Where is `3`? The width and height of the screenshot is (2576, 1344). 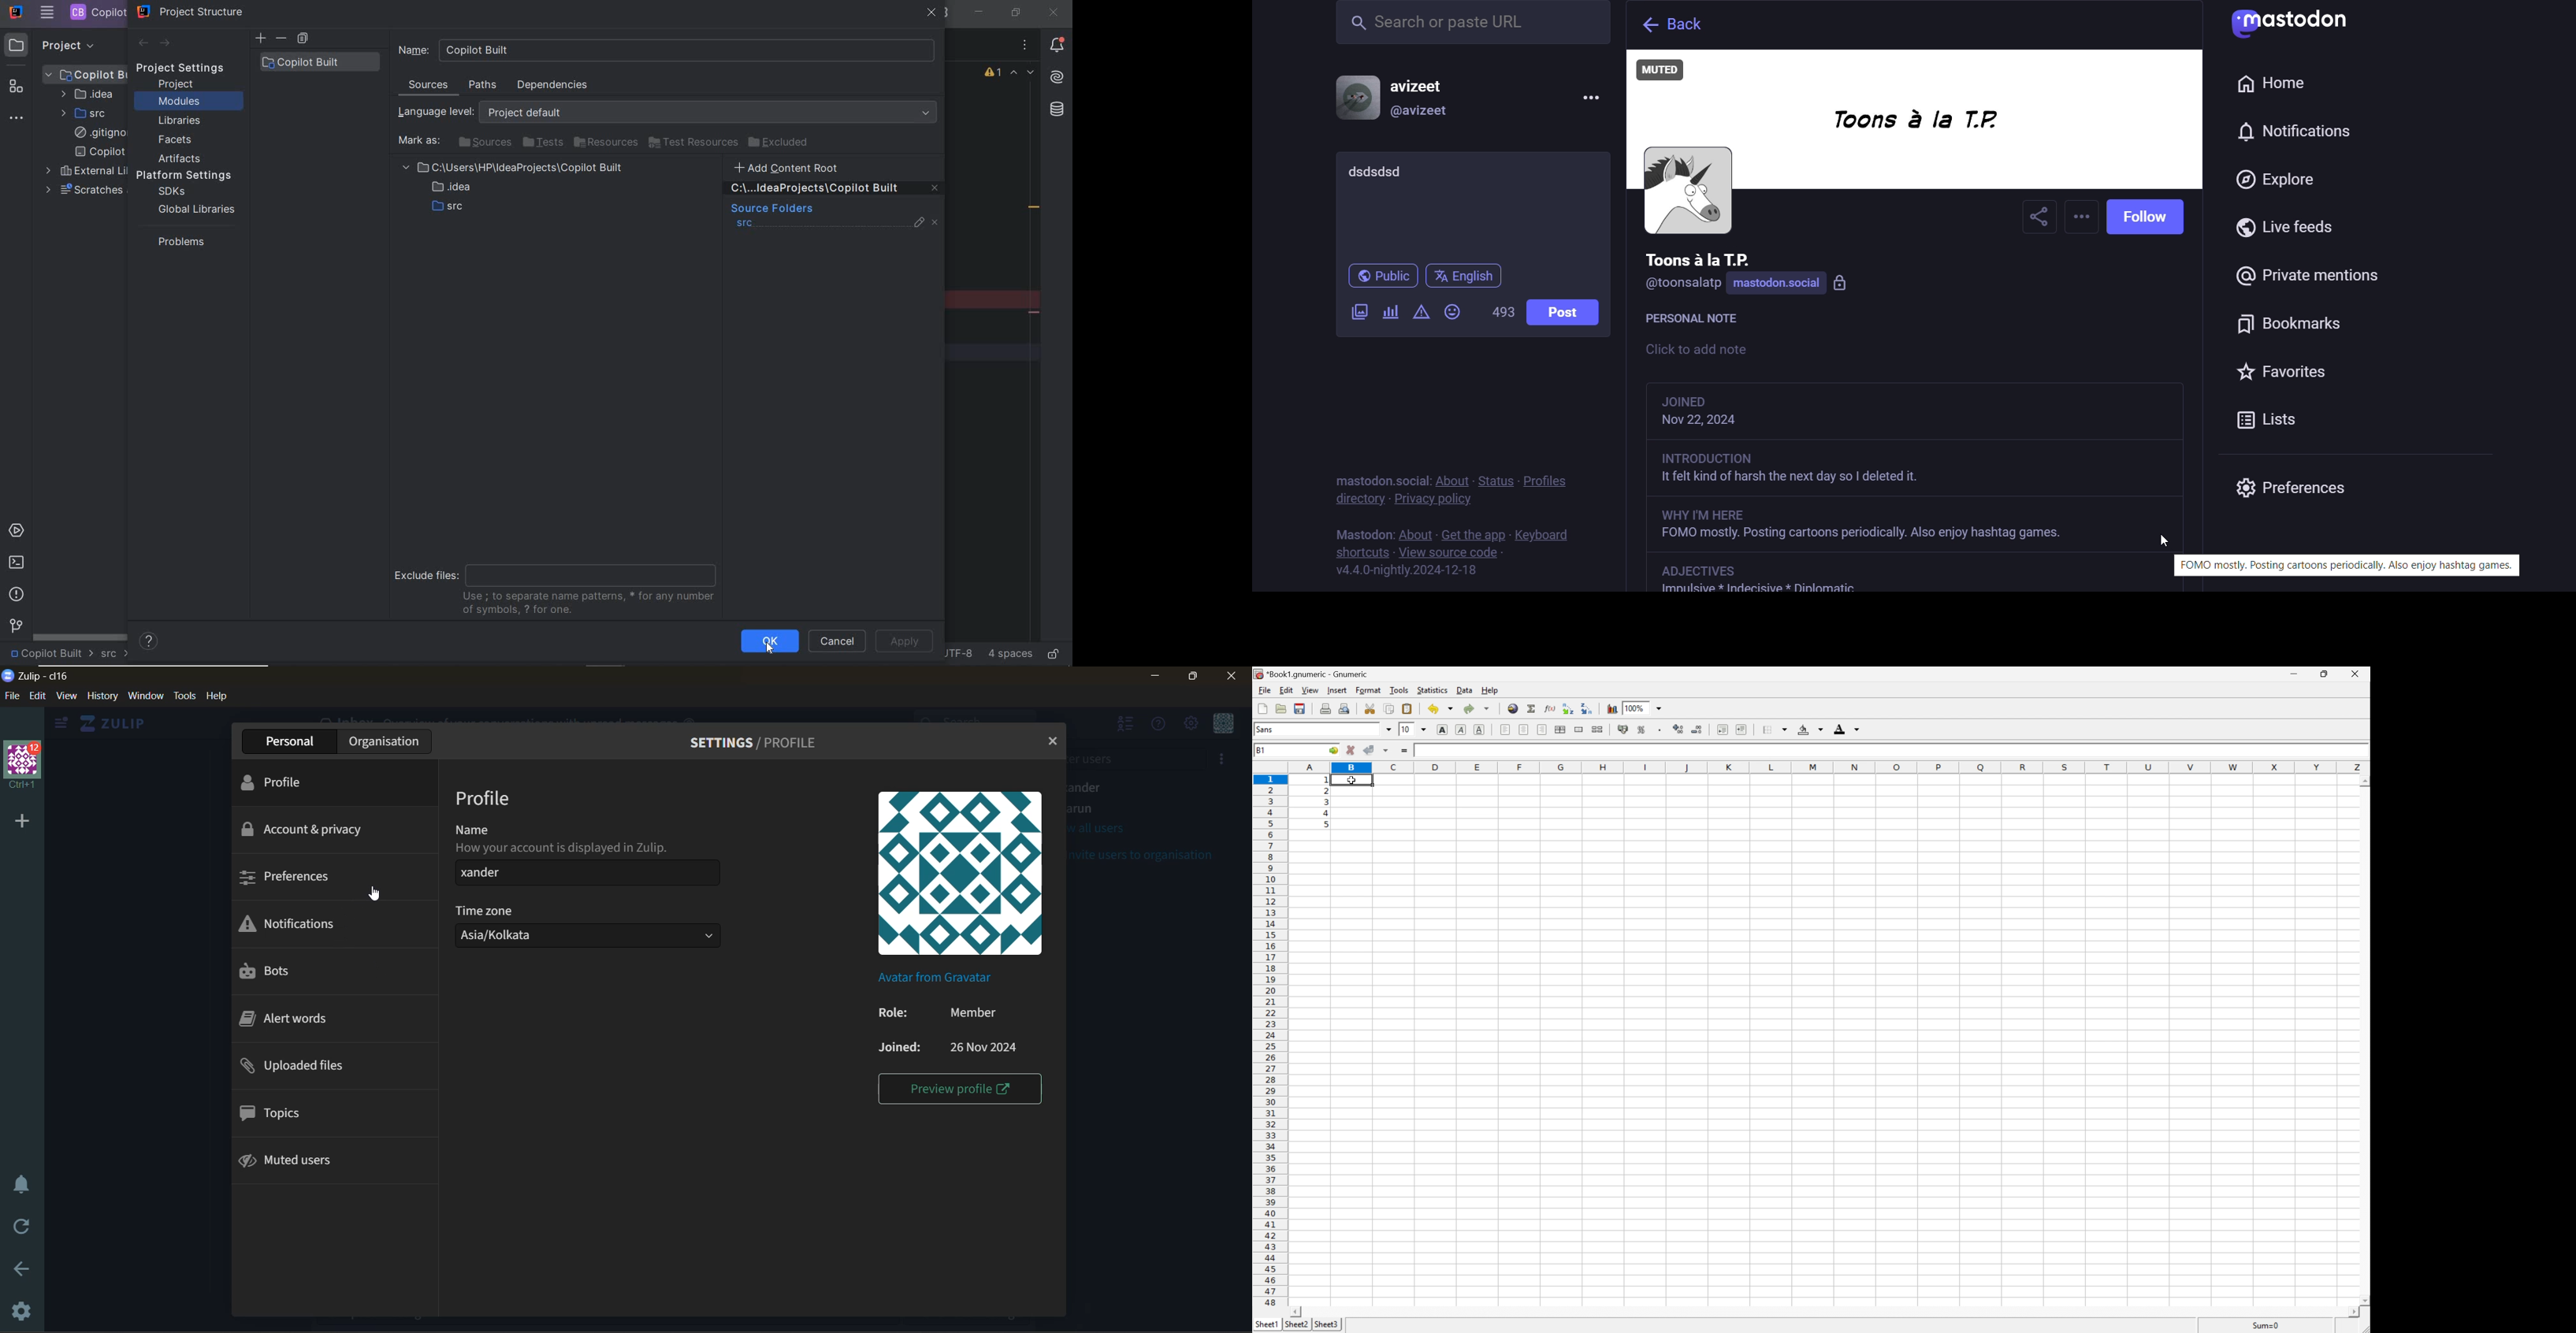 3 is located at coordinates (1326, 801).